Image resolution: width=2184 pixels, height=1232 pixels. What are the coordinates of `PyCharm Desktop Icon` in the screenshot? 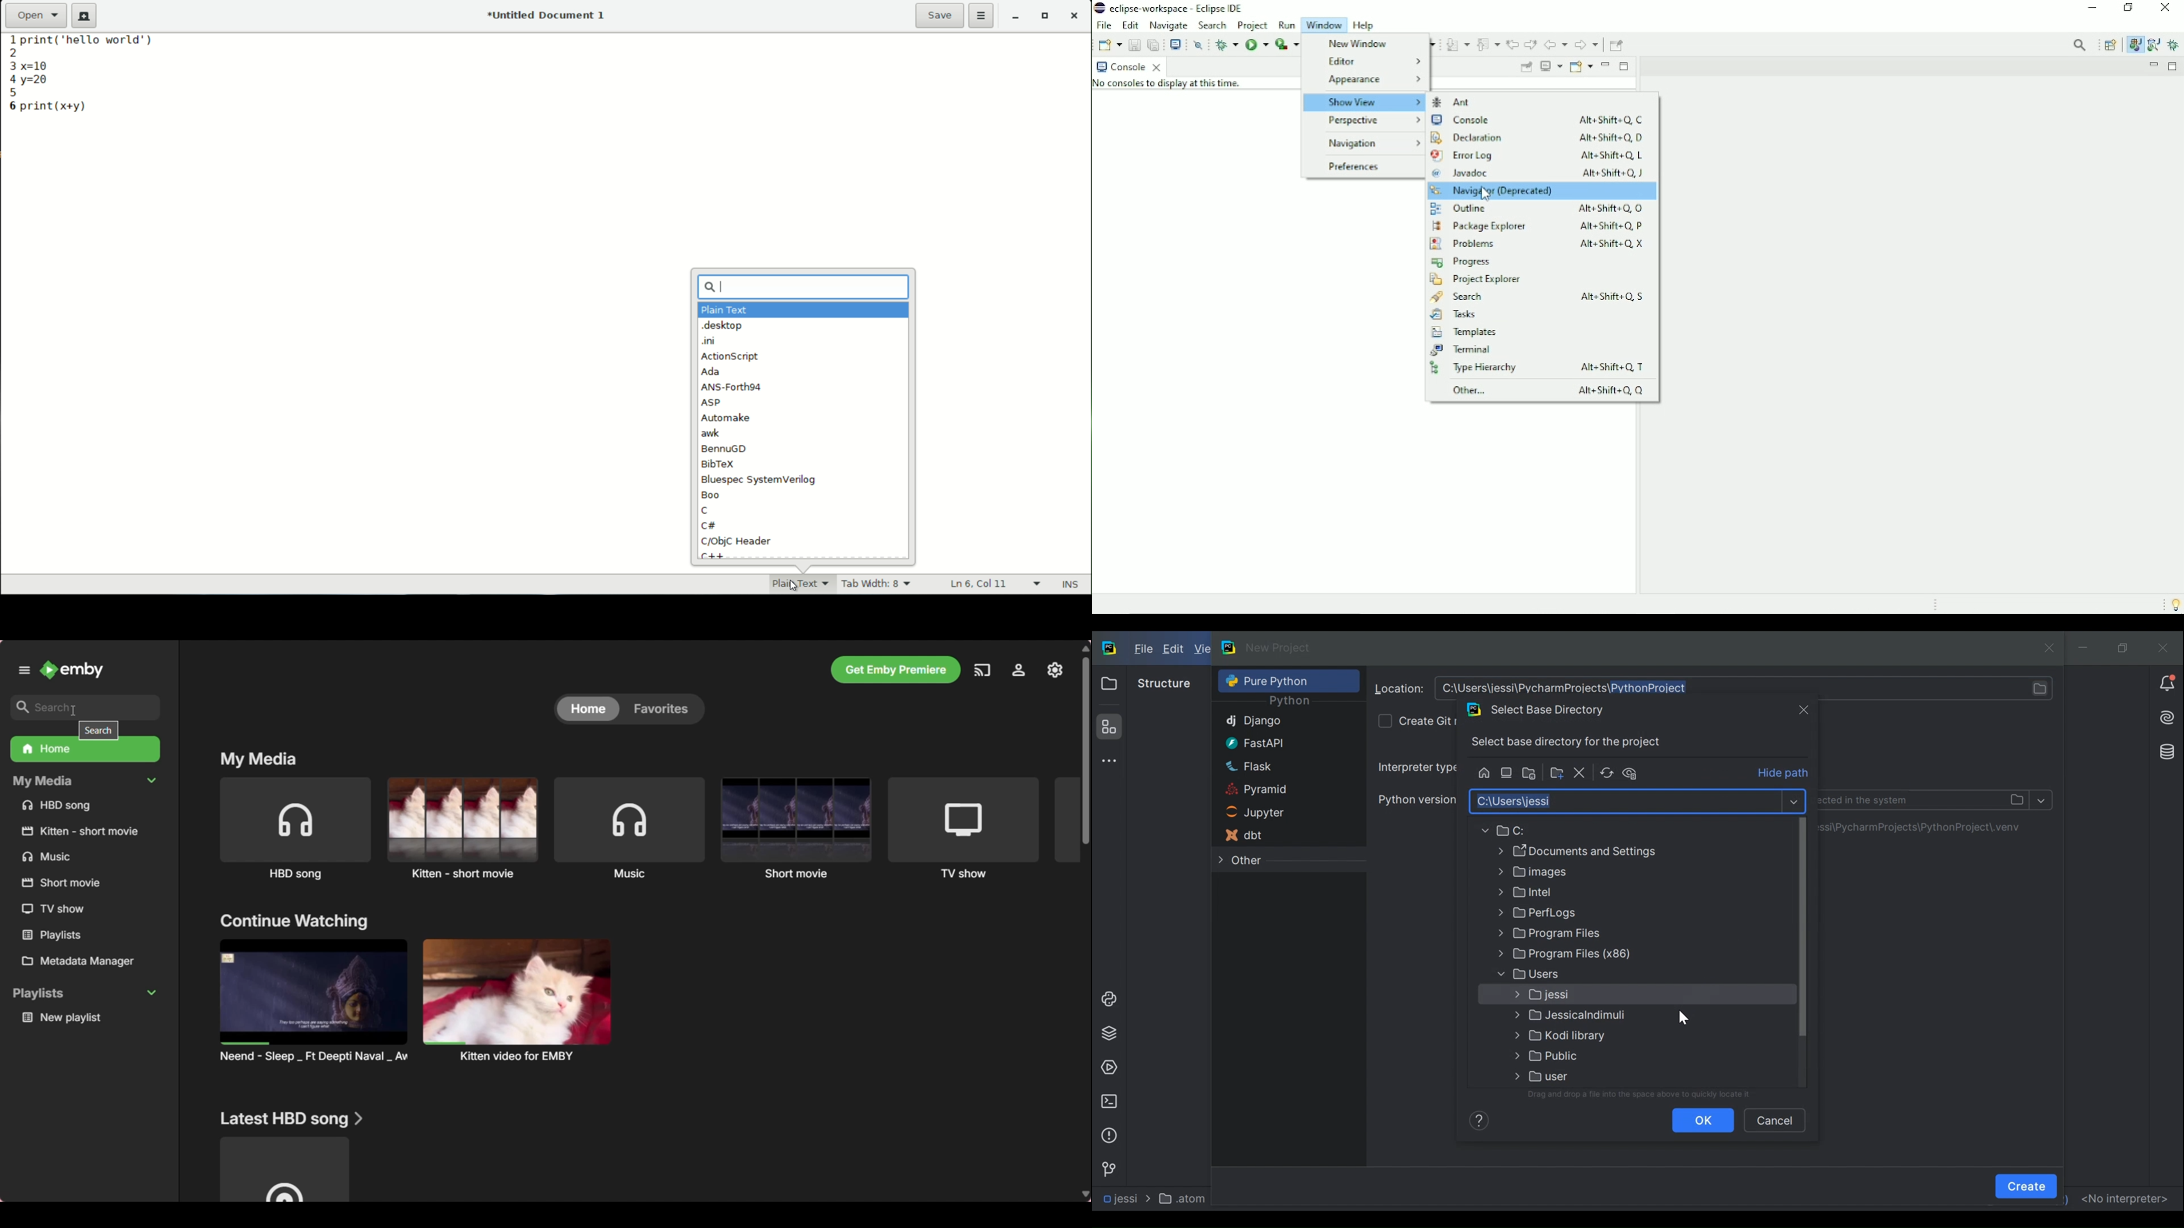 It's located at (1110, 649).